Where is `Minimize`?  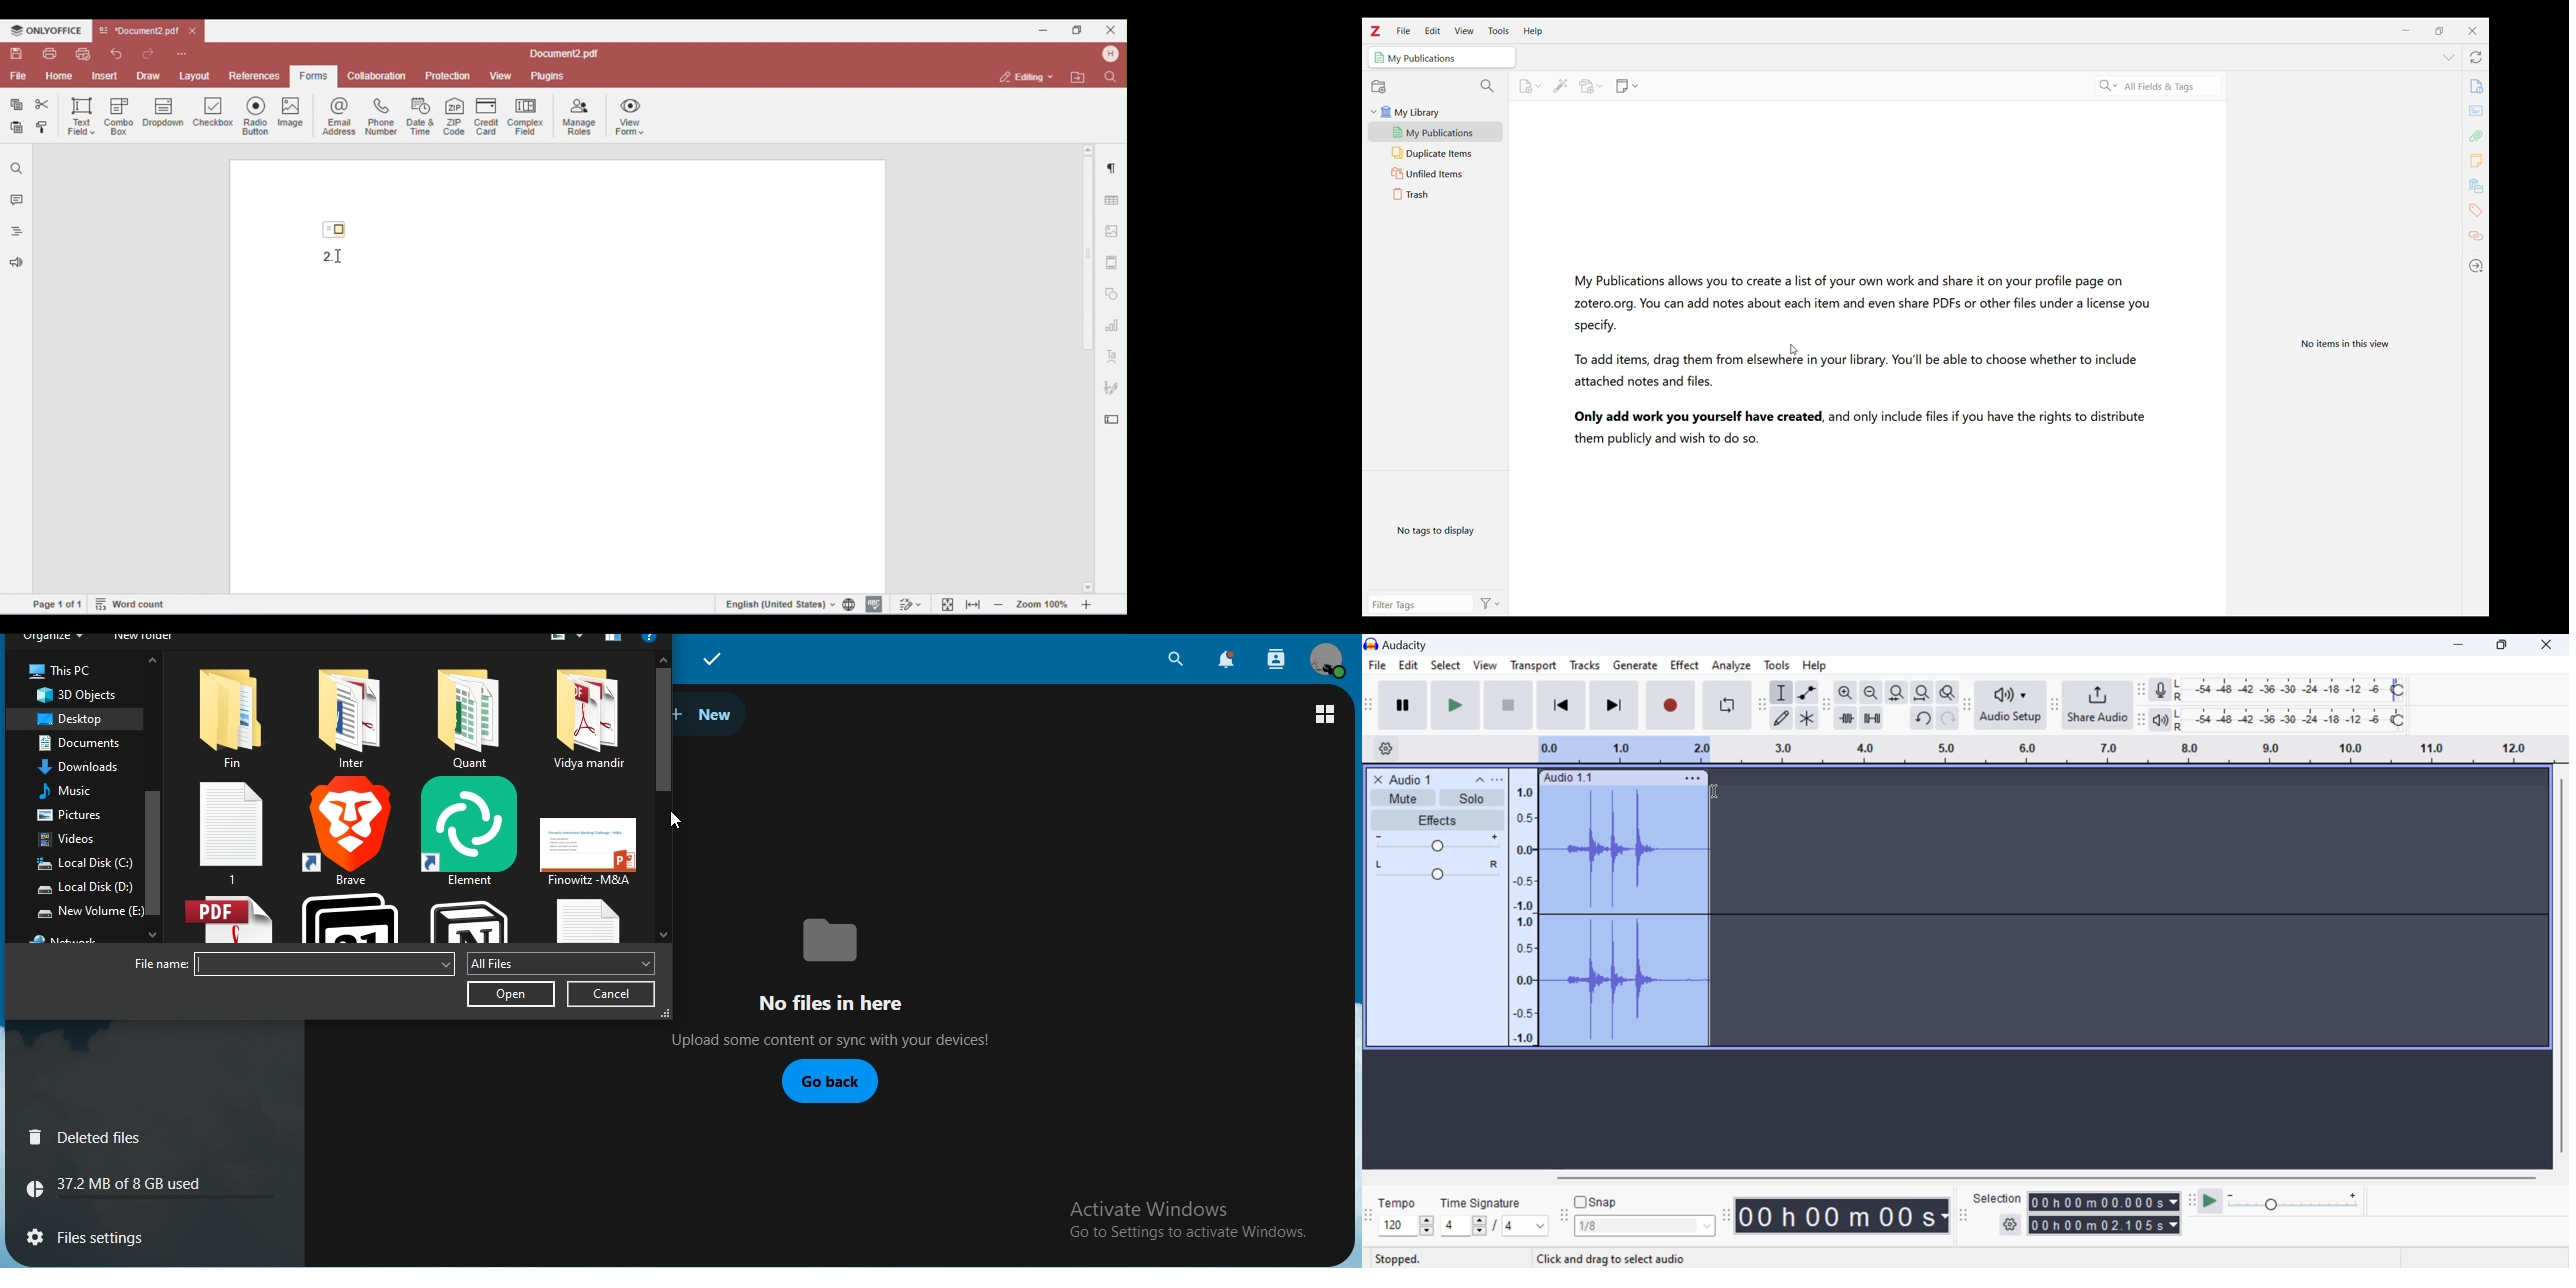
Minimize is located at coordinates (2506, 643).